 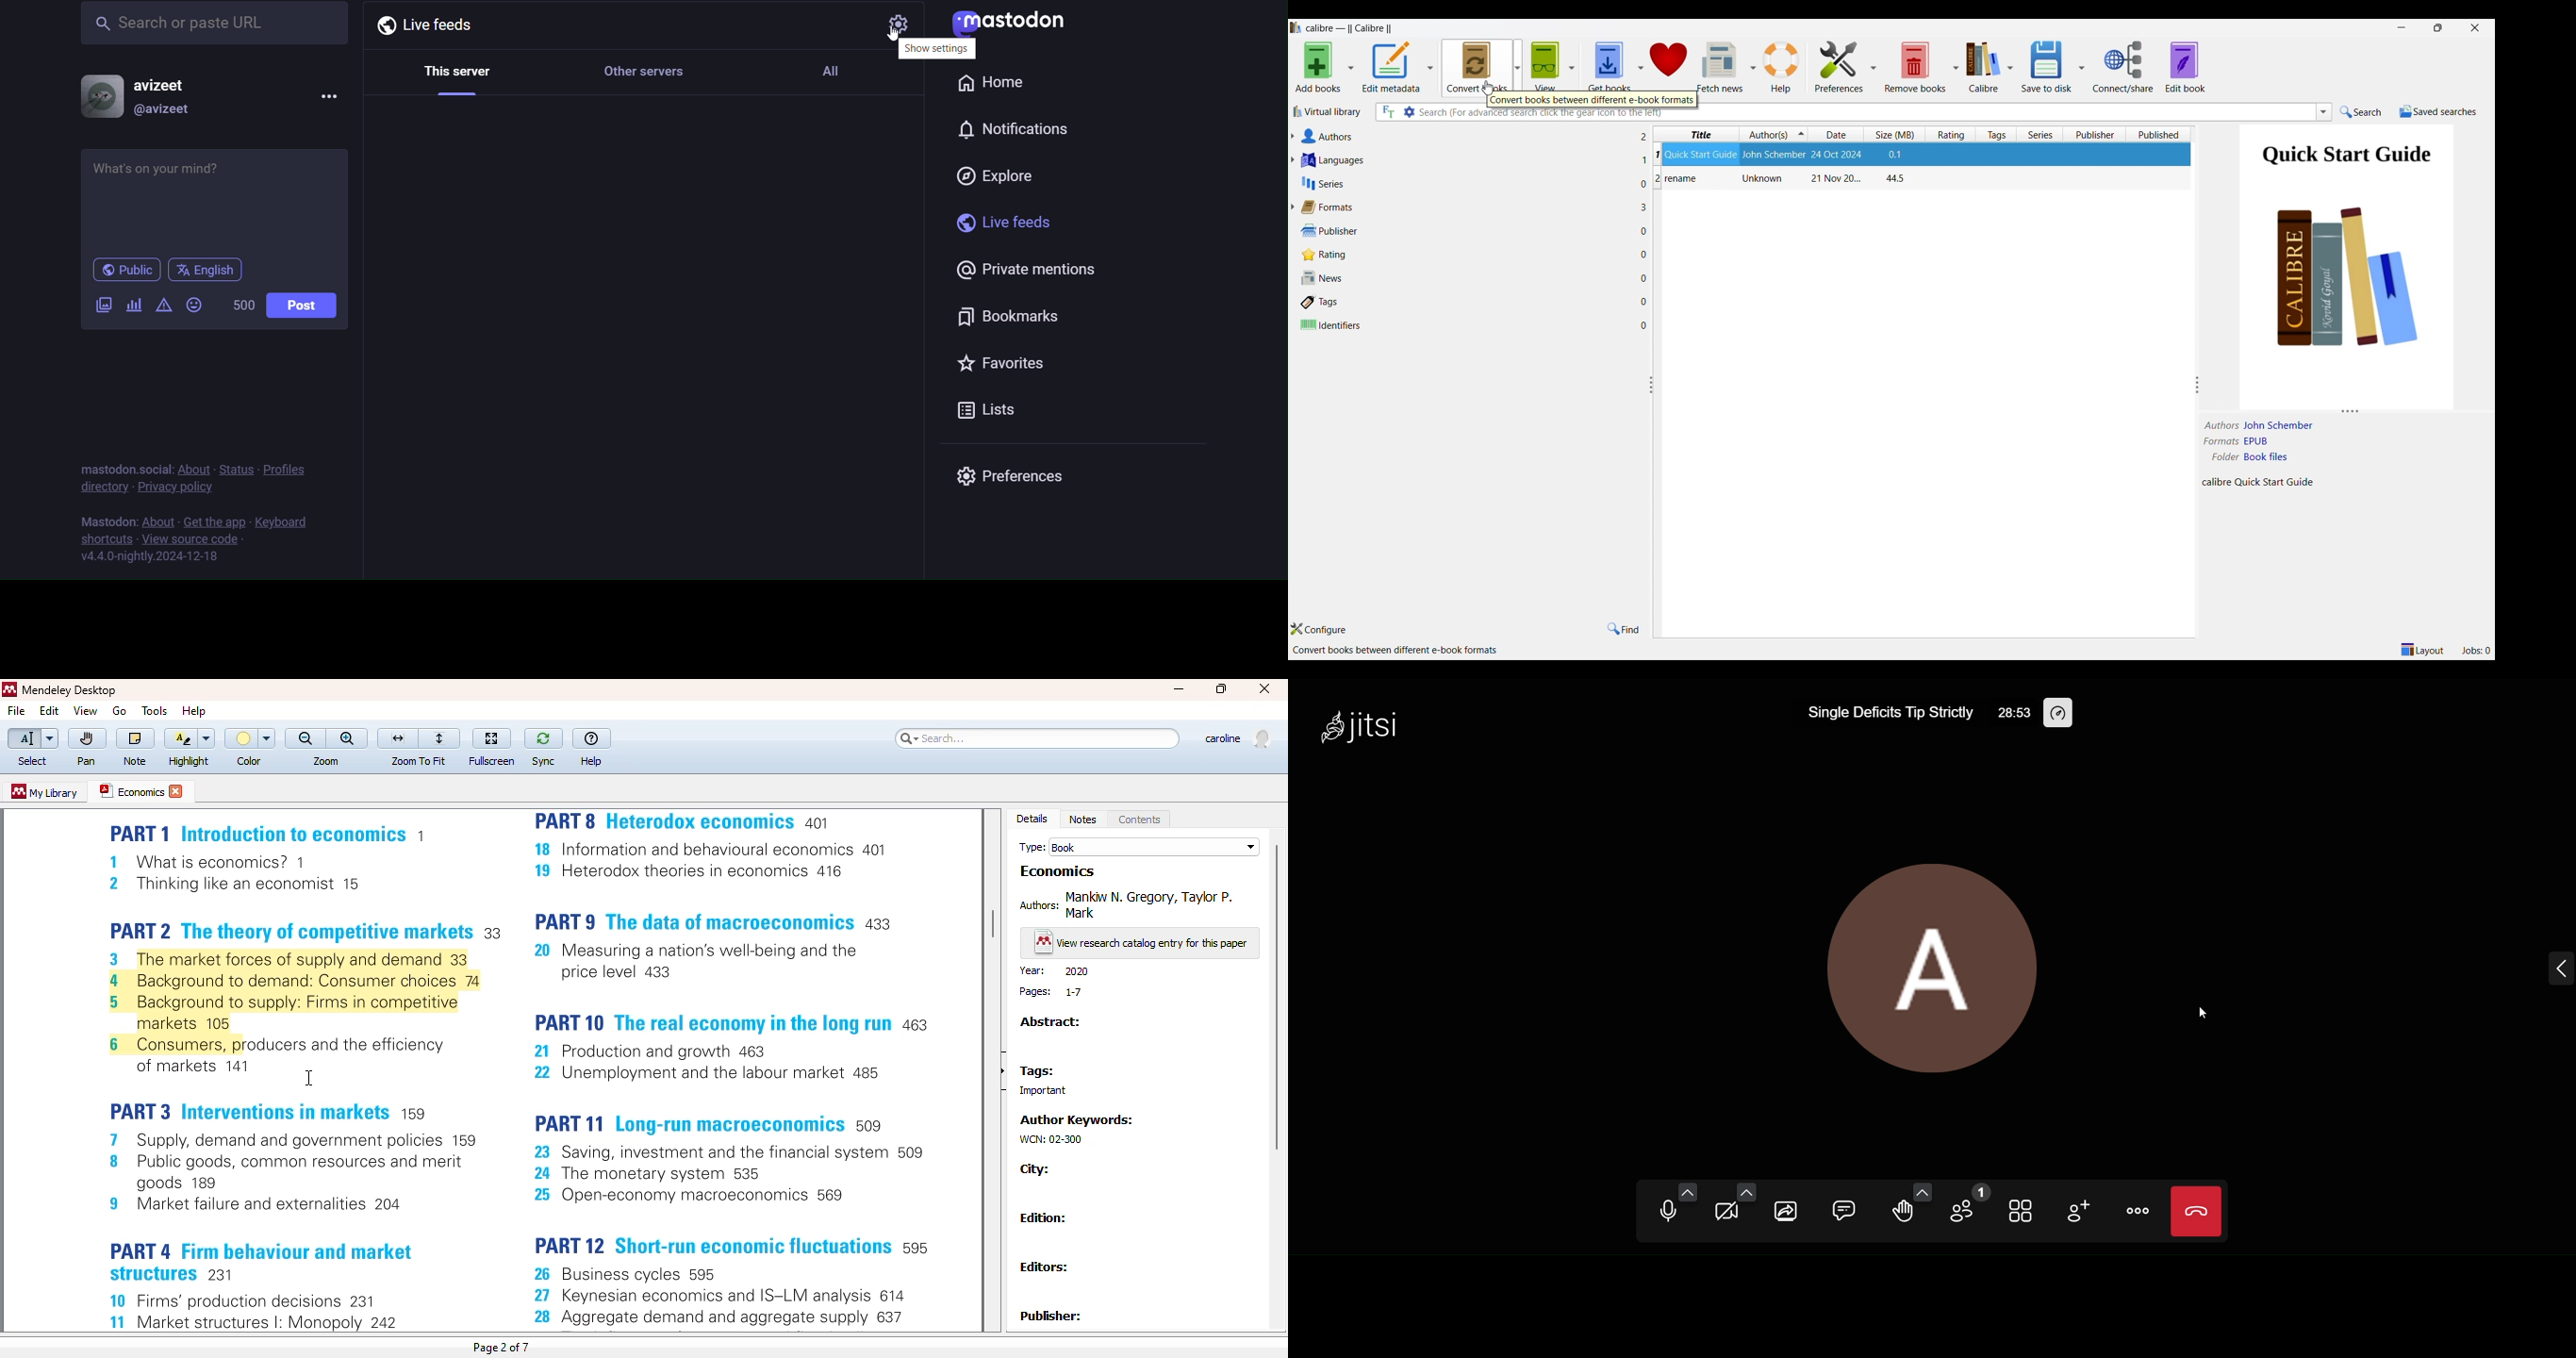 What do you see at coordinates (1036, 1091) in the screenshot?
I see `important` at bounding box center [1036, 1091].